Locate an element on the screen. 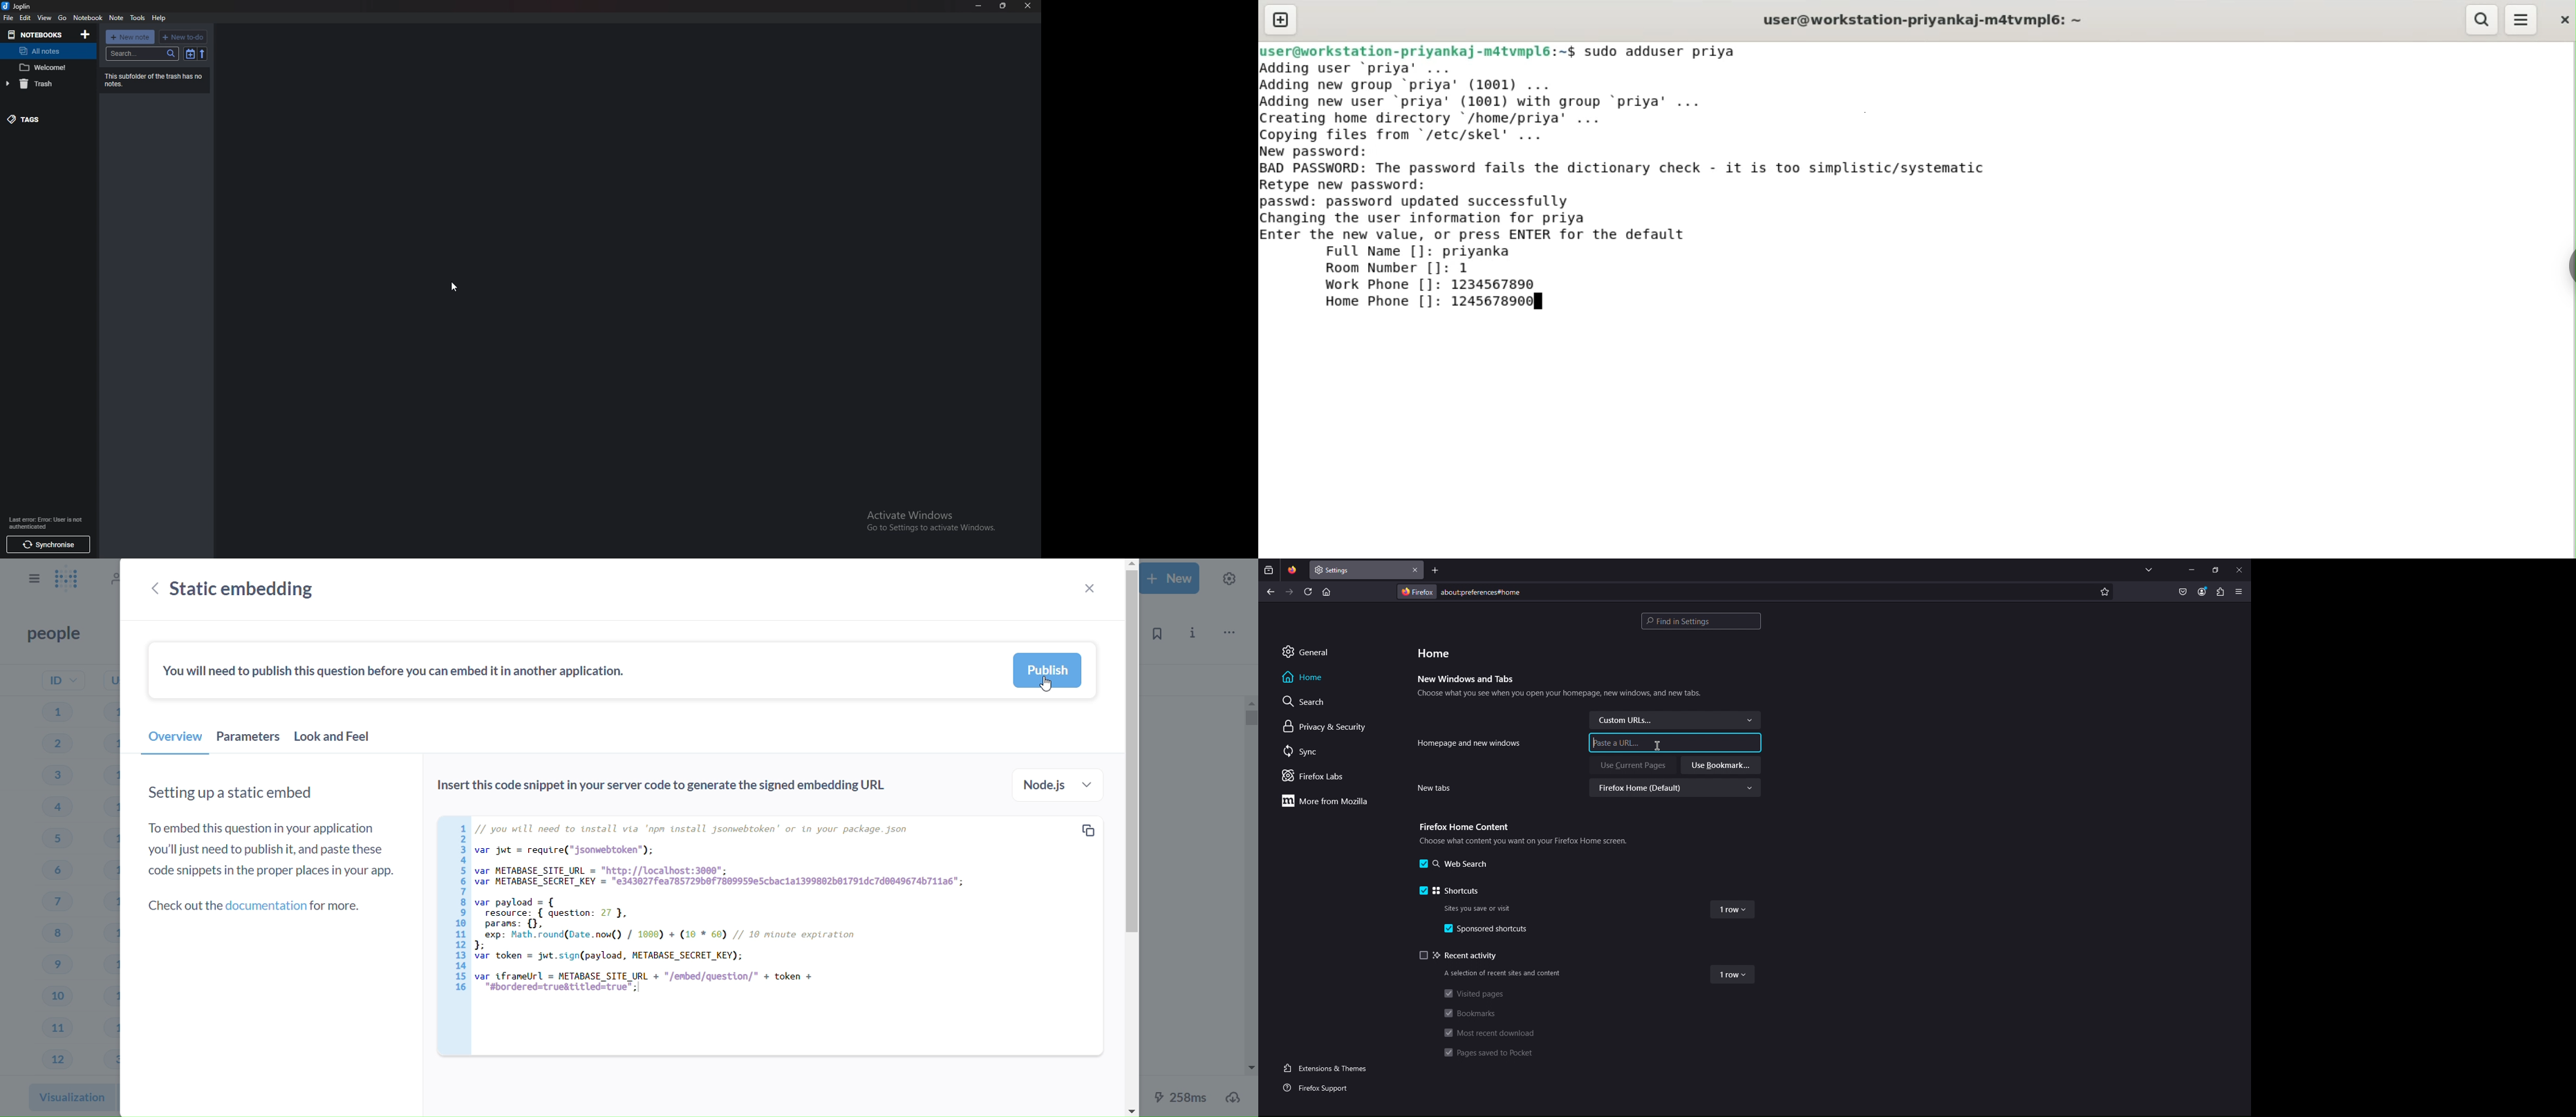 The width and height of the screenshot is (2576, 1120). Most recent download is located at coordinates (1488, 1032).